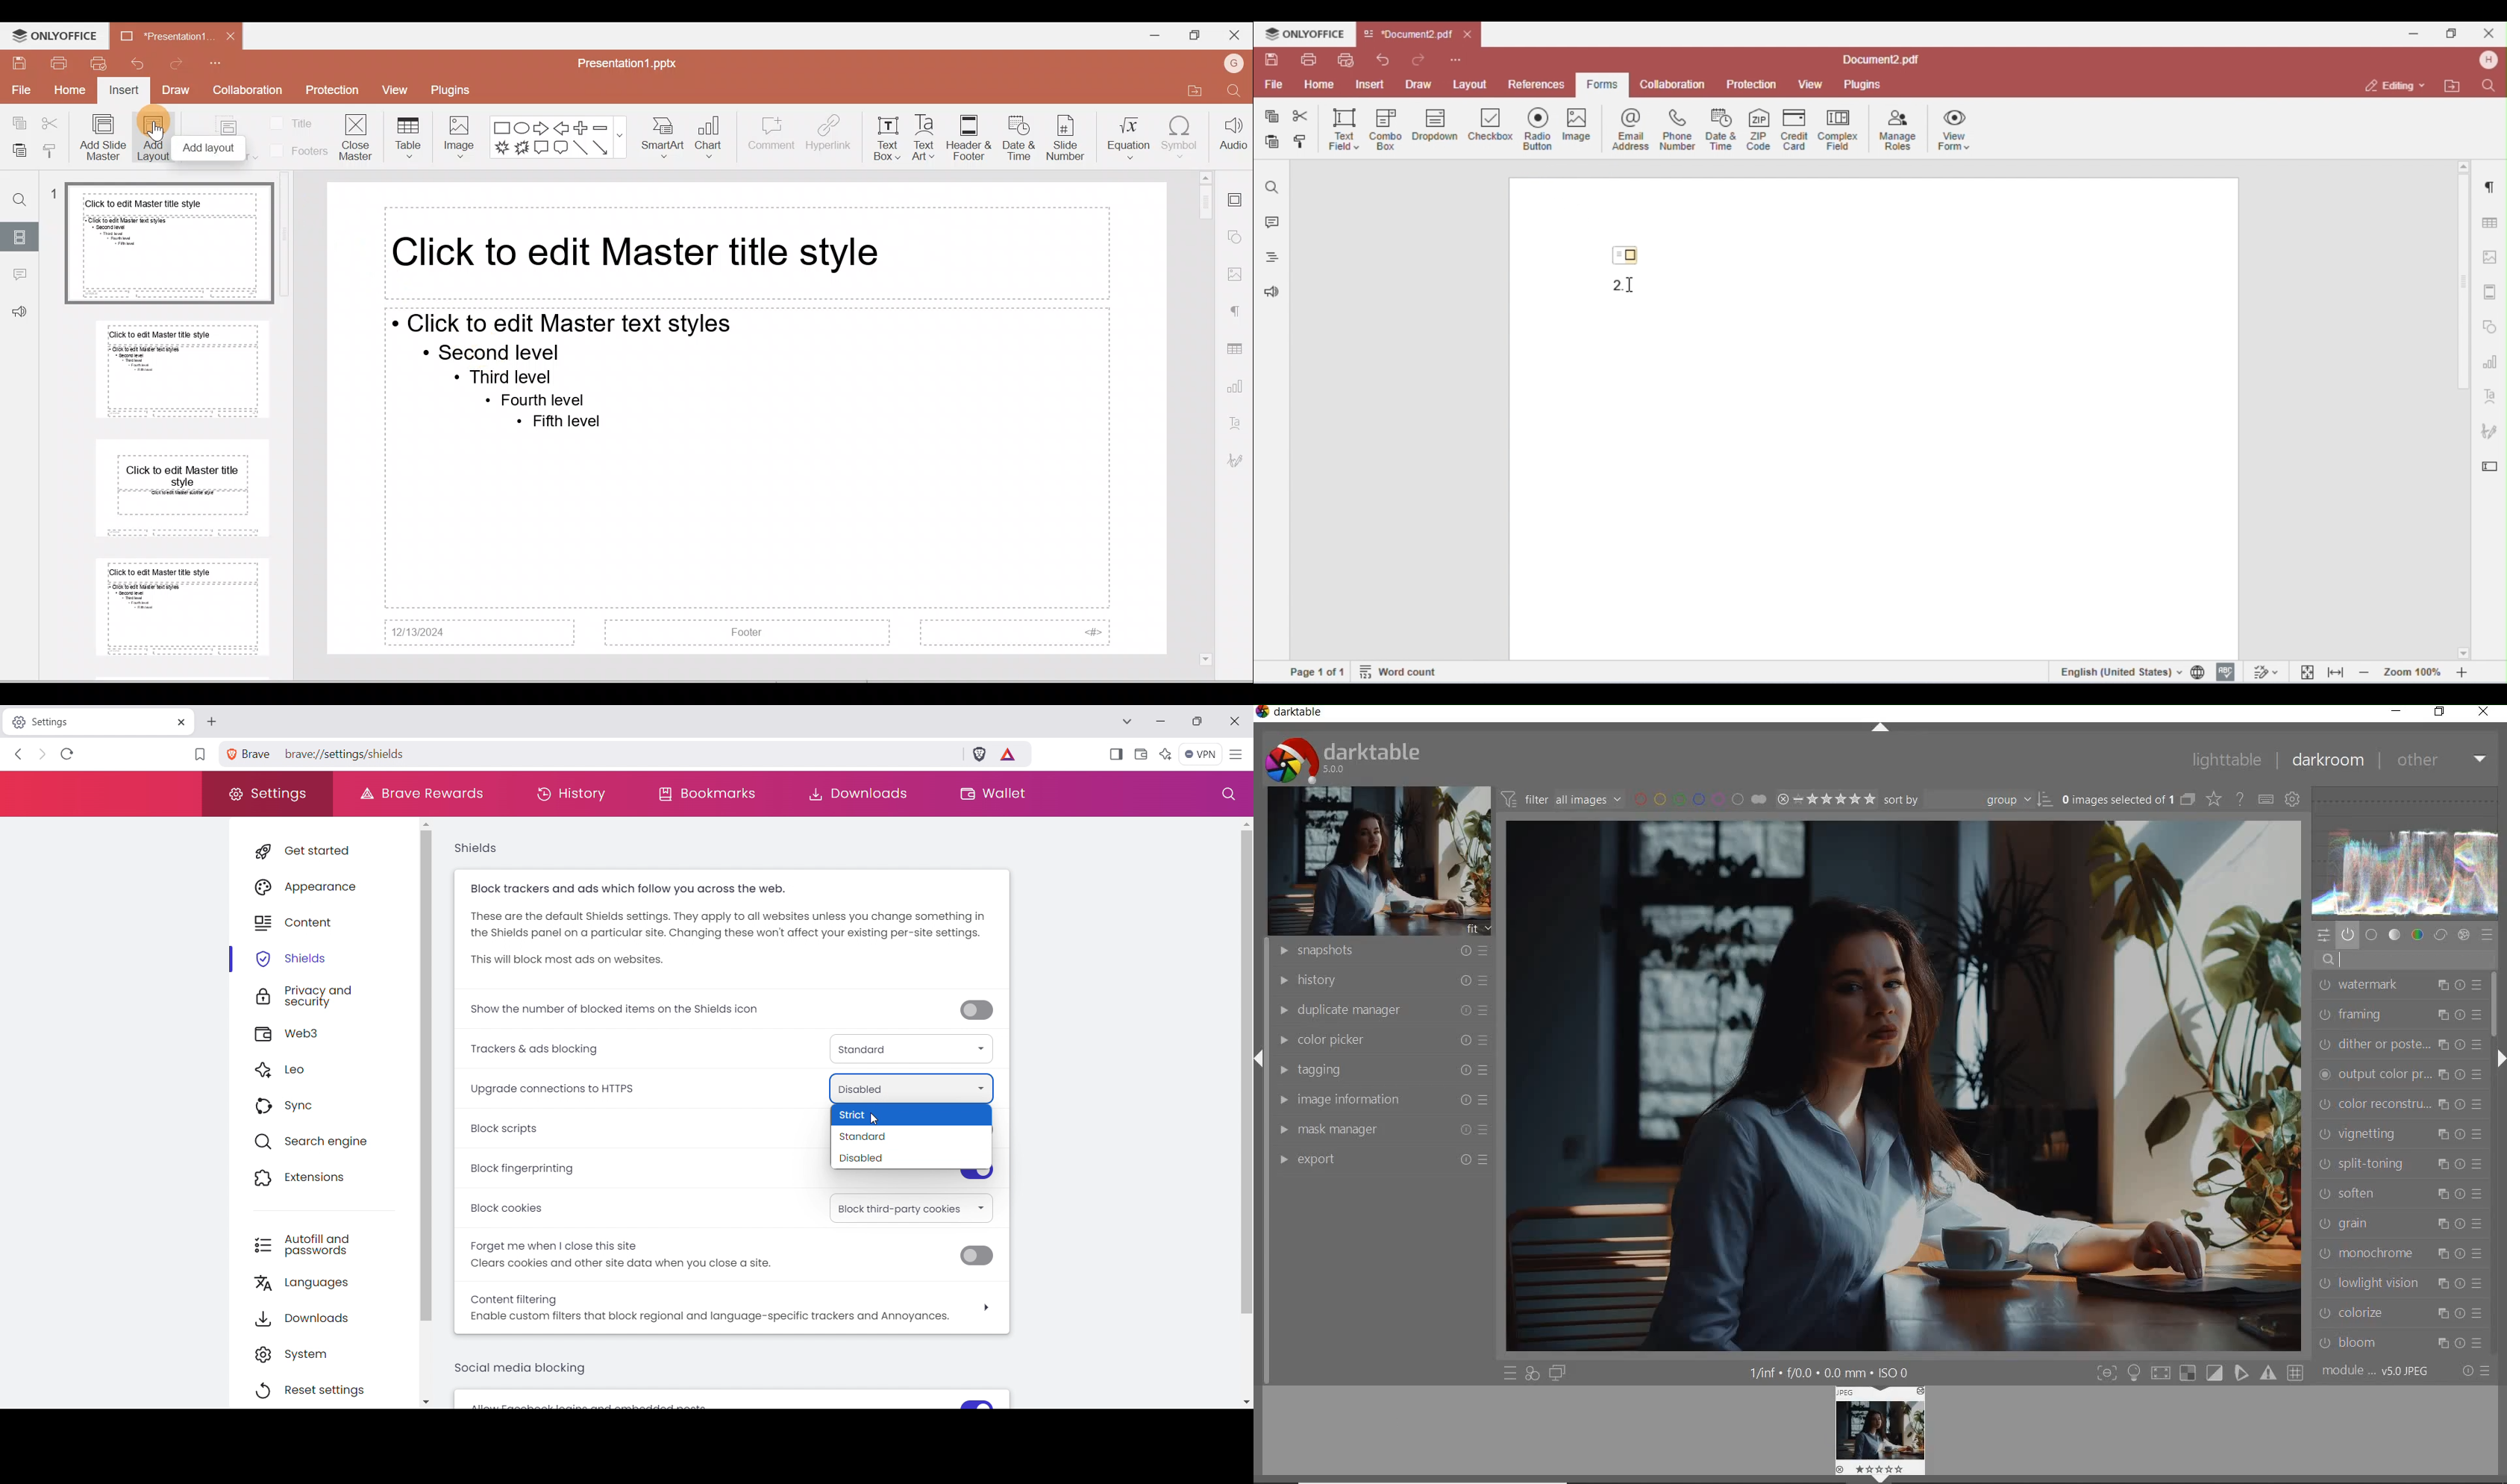 The width and height of the screenshot is (2520, 1484). I want to click on Title, so click(298, 119).